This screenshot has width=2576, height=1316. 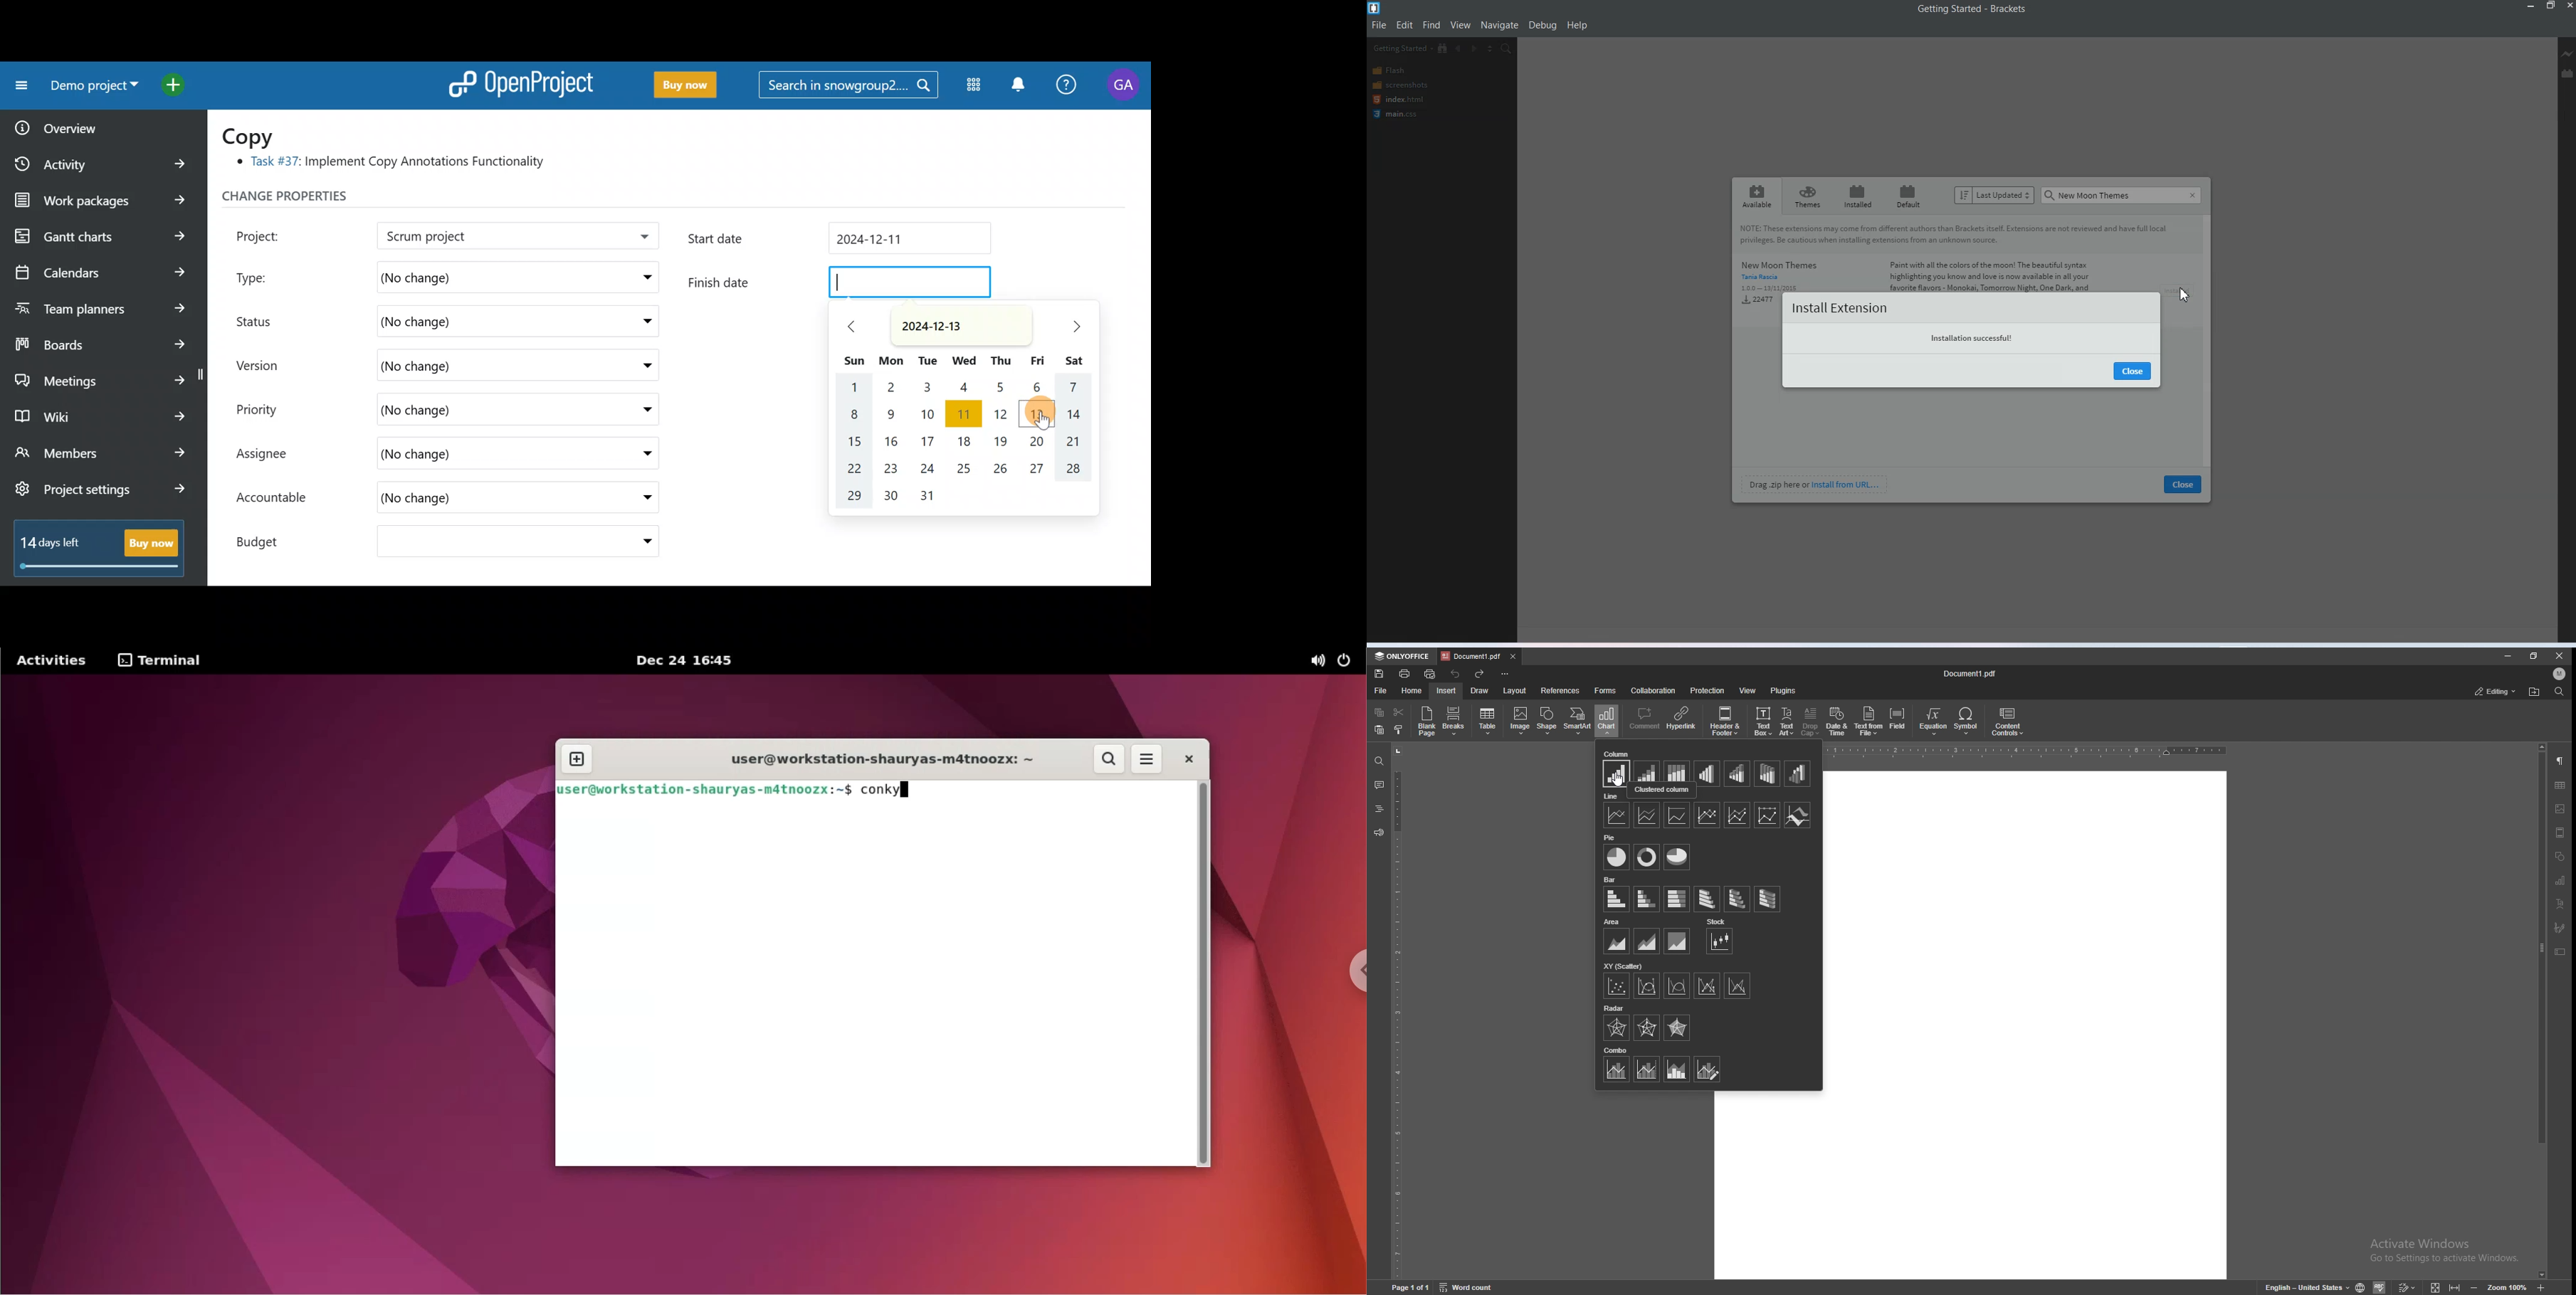 What do you see at coordinates (2326, 1287) in the screenshot?
I see `English-United States` at bounding box center [2326, 1287].